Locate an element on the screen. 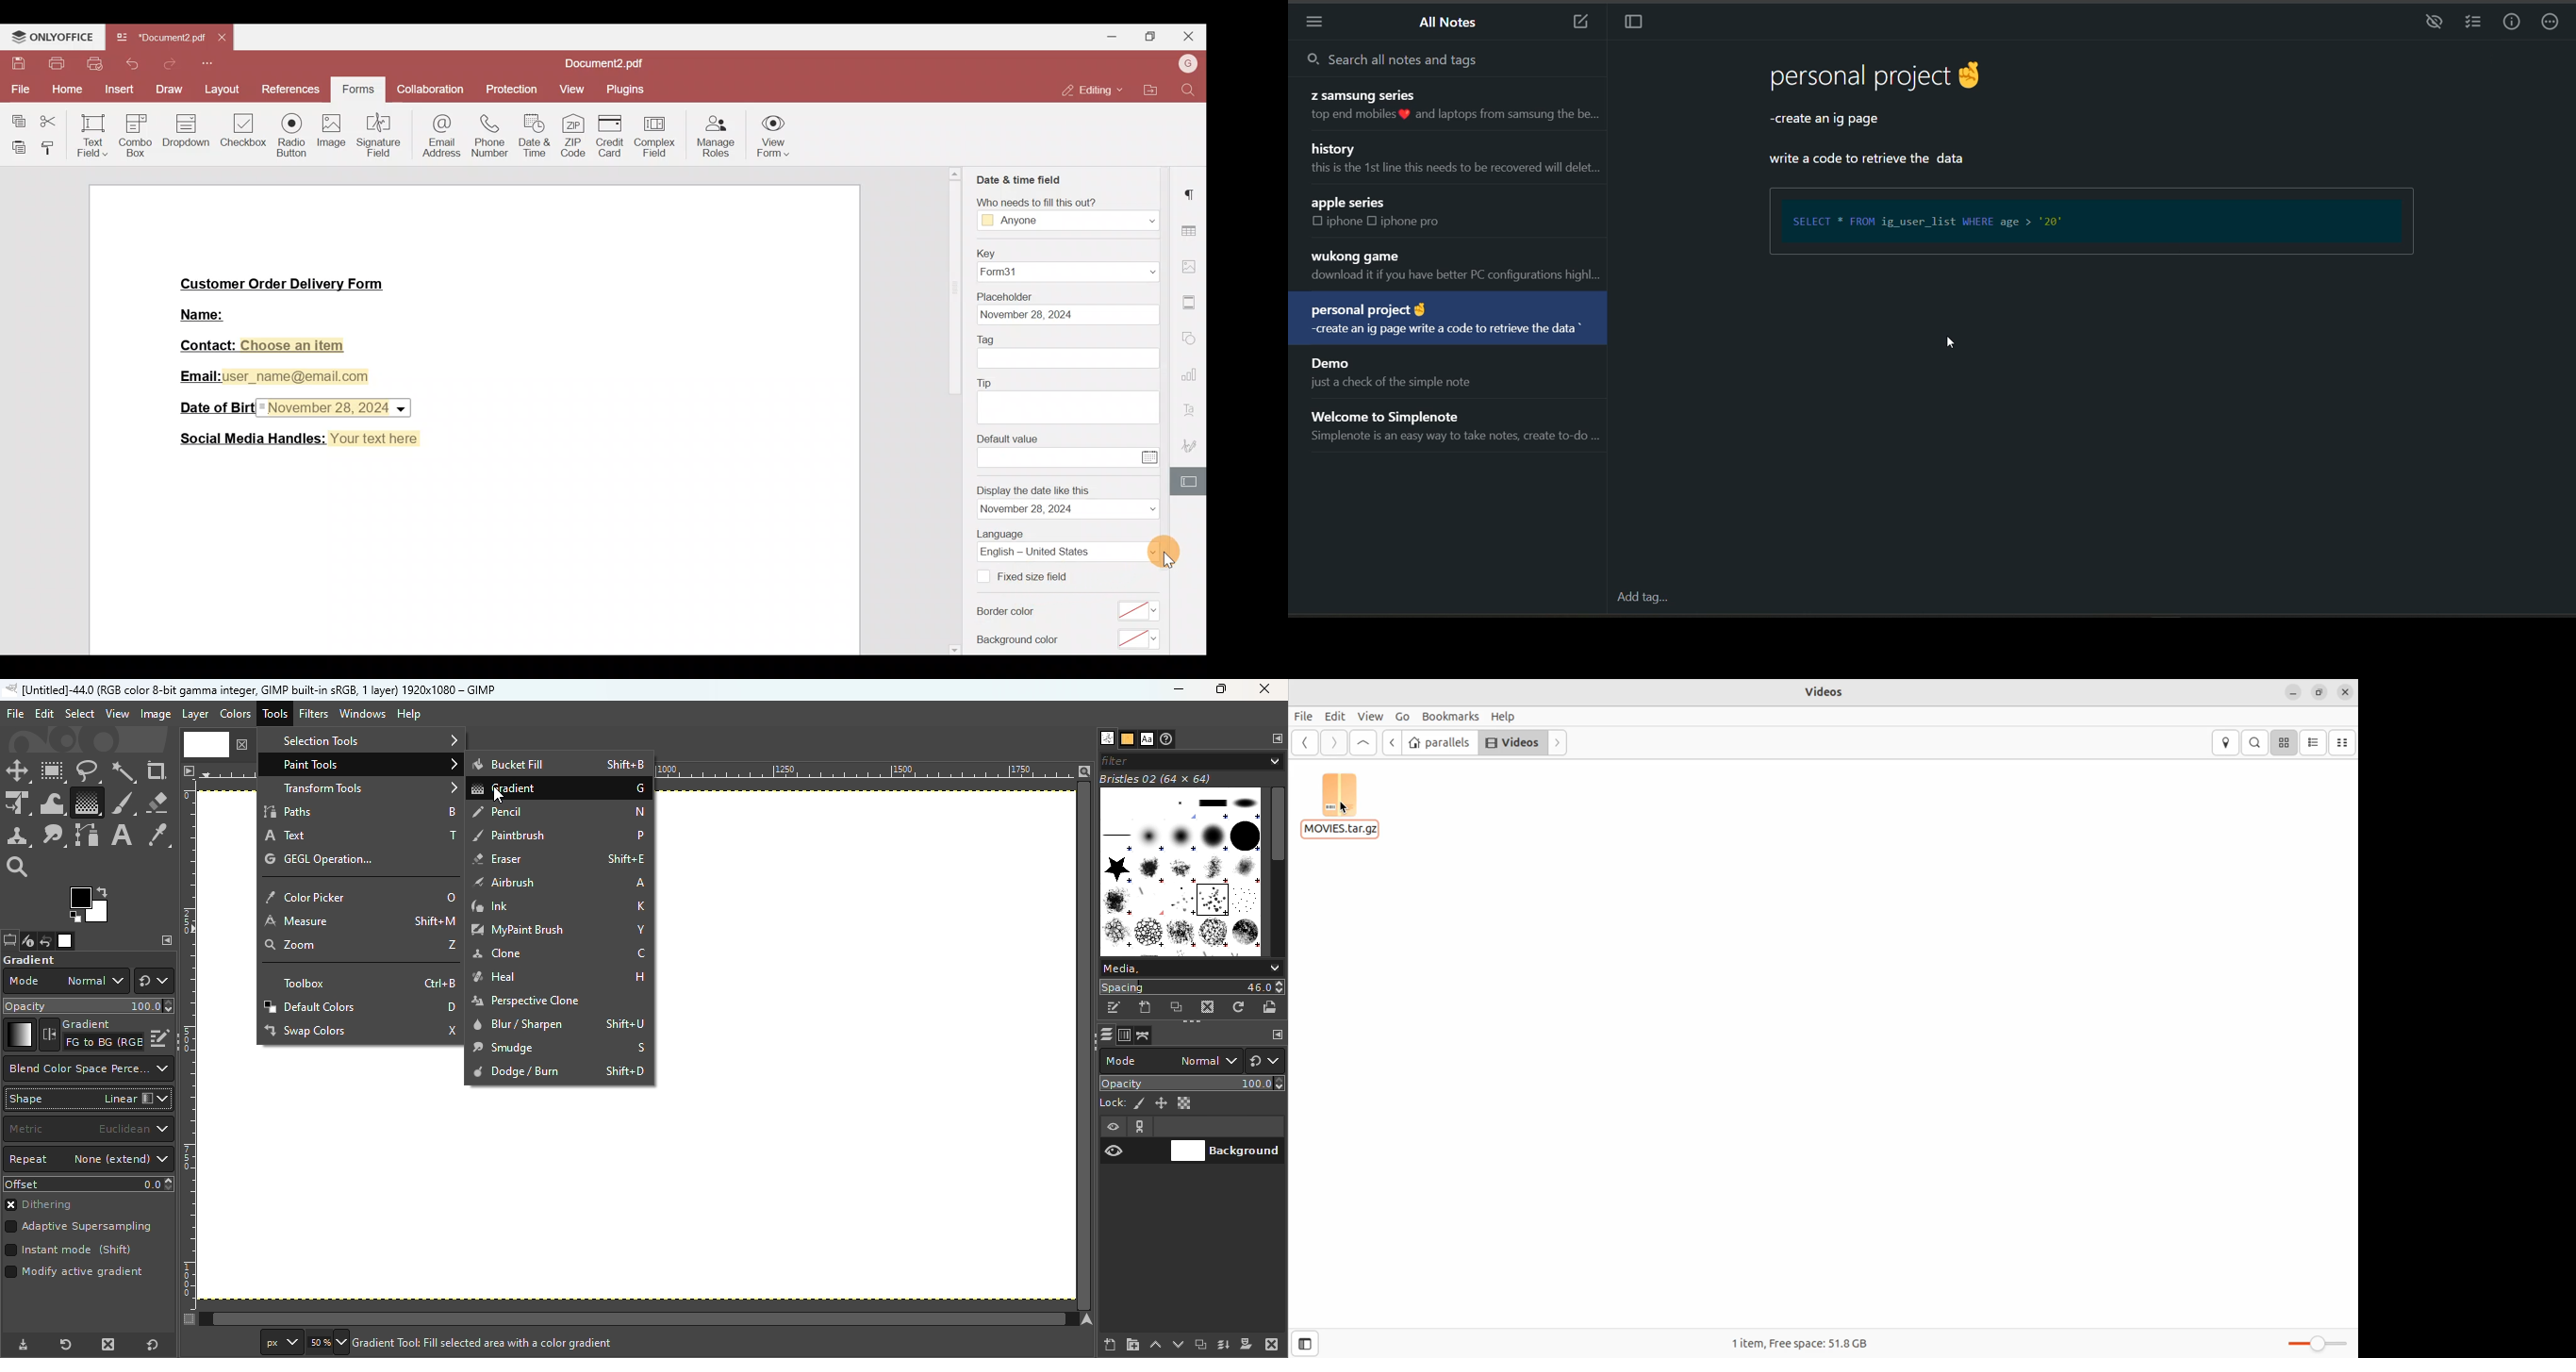 The height and width of the screenshot is (1372, 2576). Vertical ruler is located at coordinates (189, 1044).